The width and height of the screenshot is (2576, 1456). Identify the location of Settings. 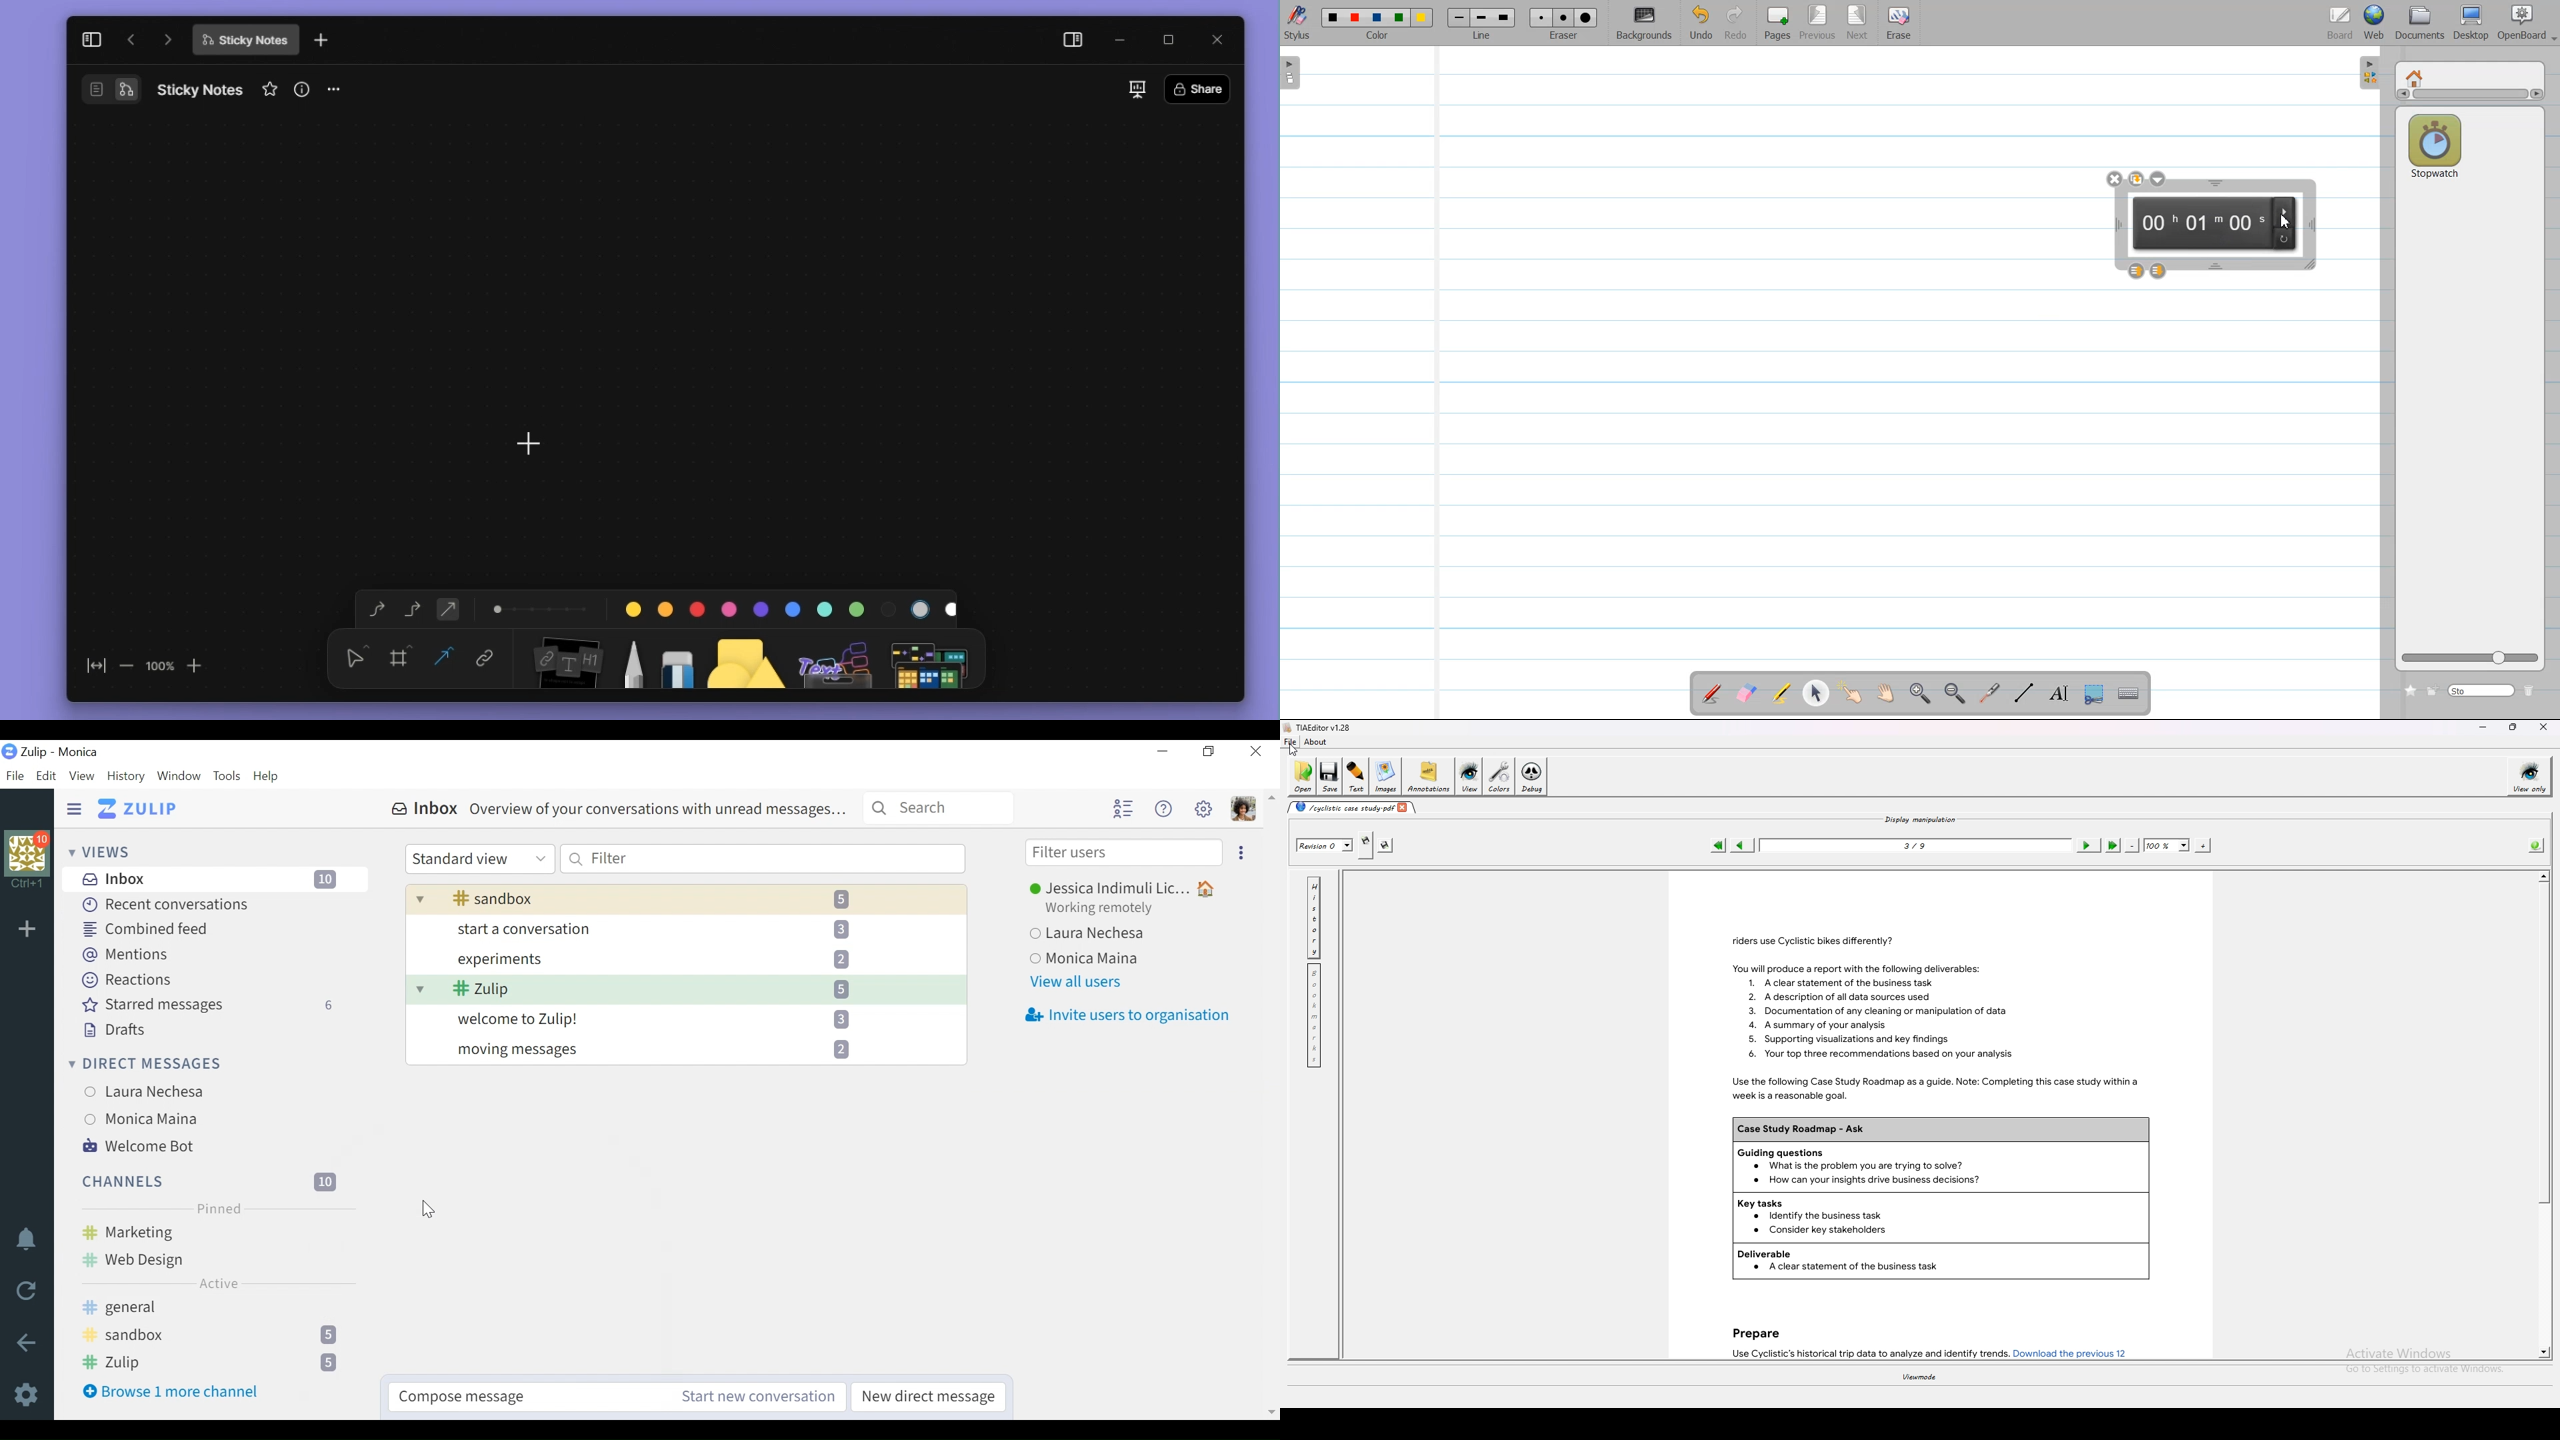
(29, 1393).